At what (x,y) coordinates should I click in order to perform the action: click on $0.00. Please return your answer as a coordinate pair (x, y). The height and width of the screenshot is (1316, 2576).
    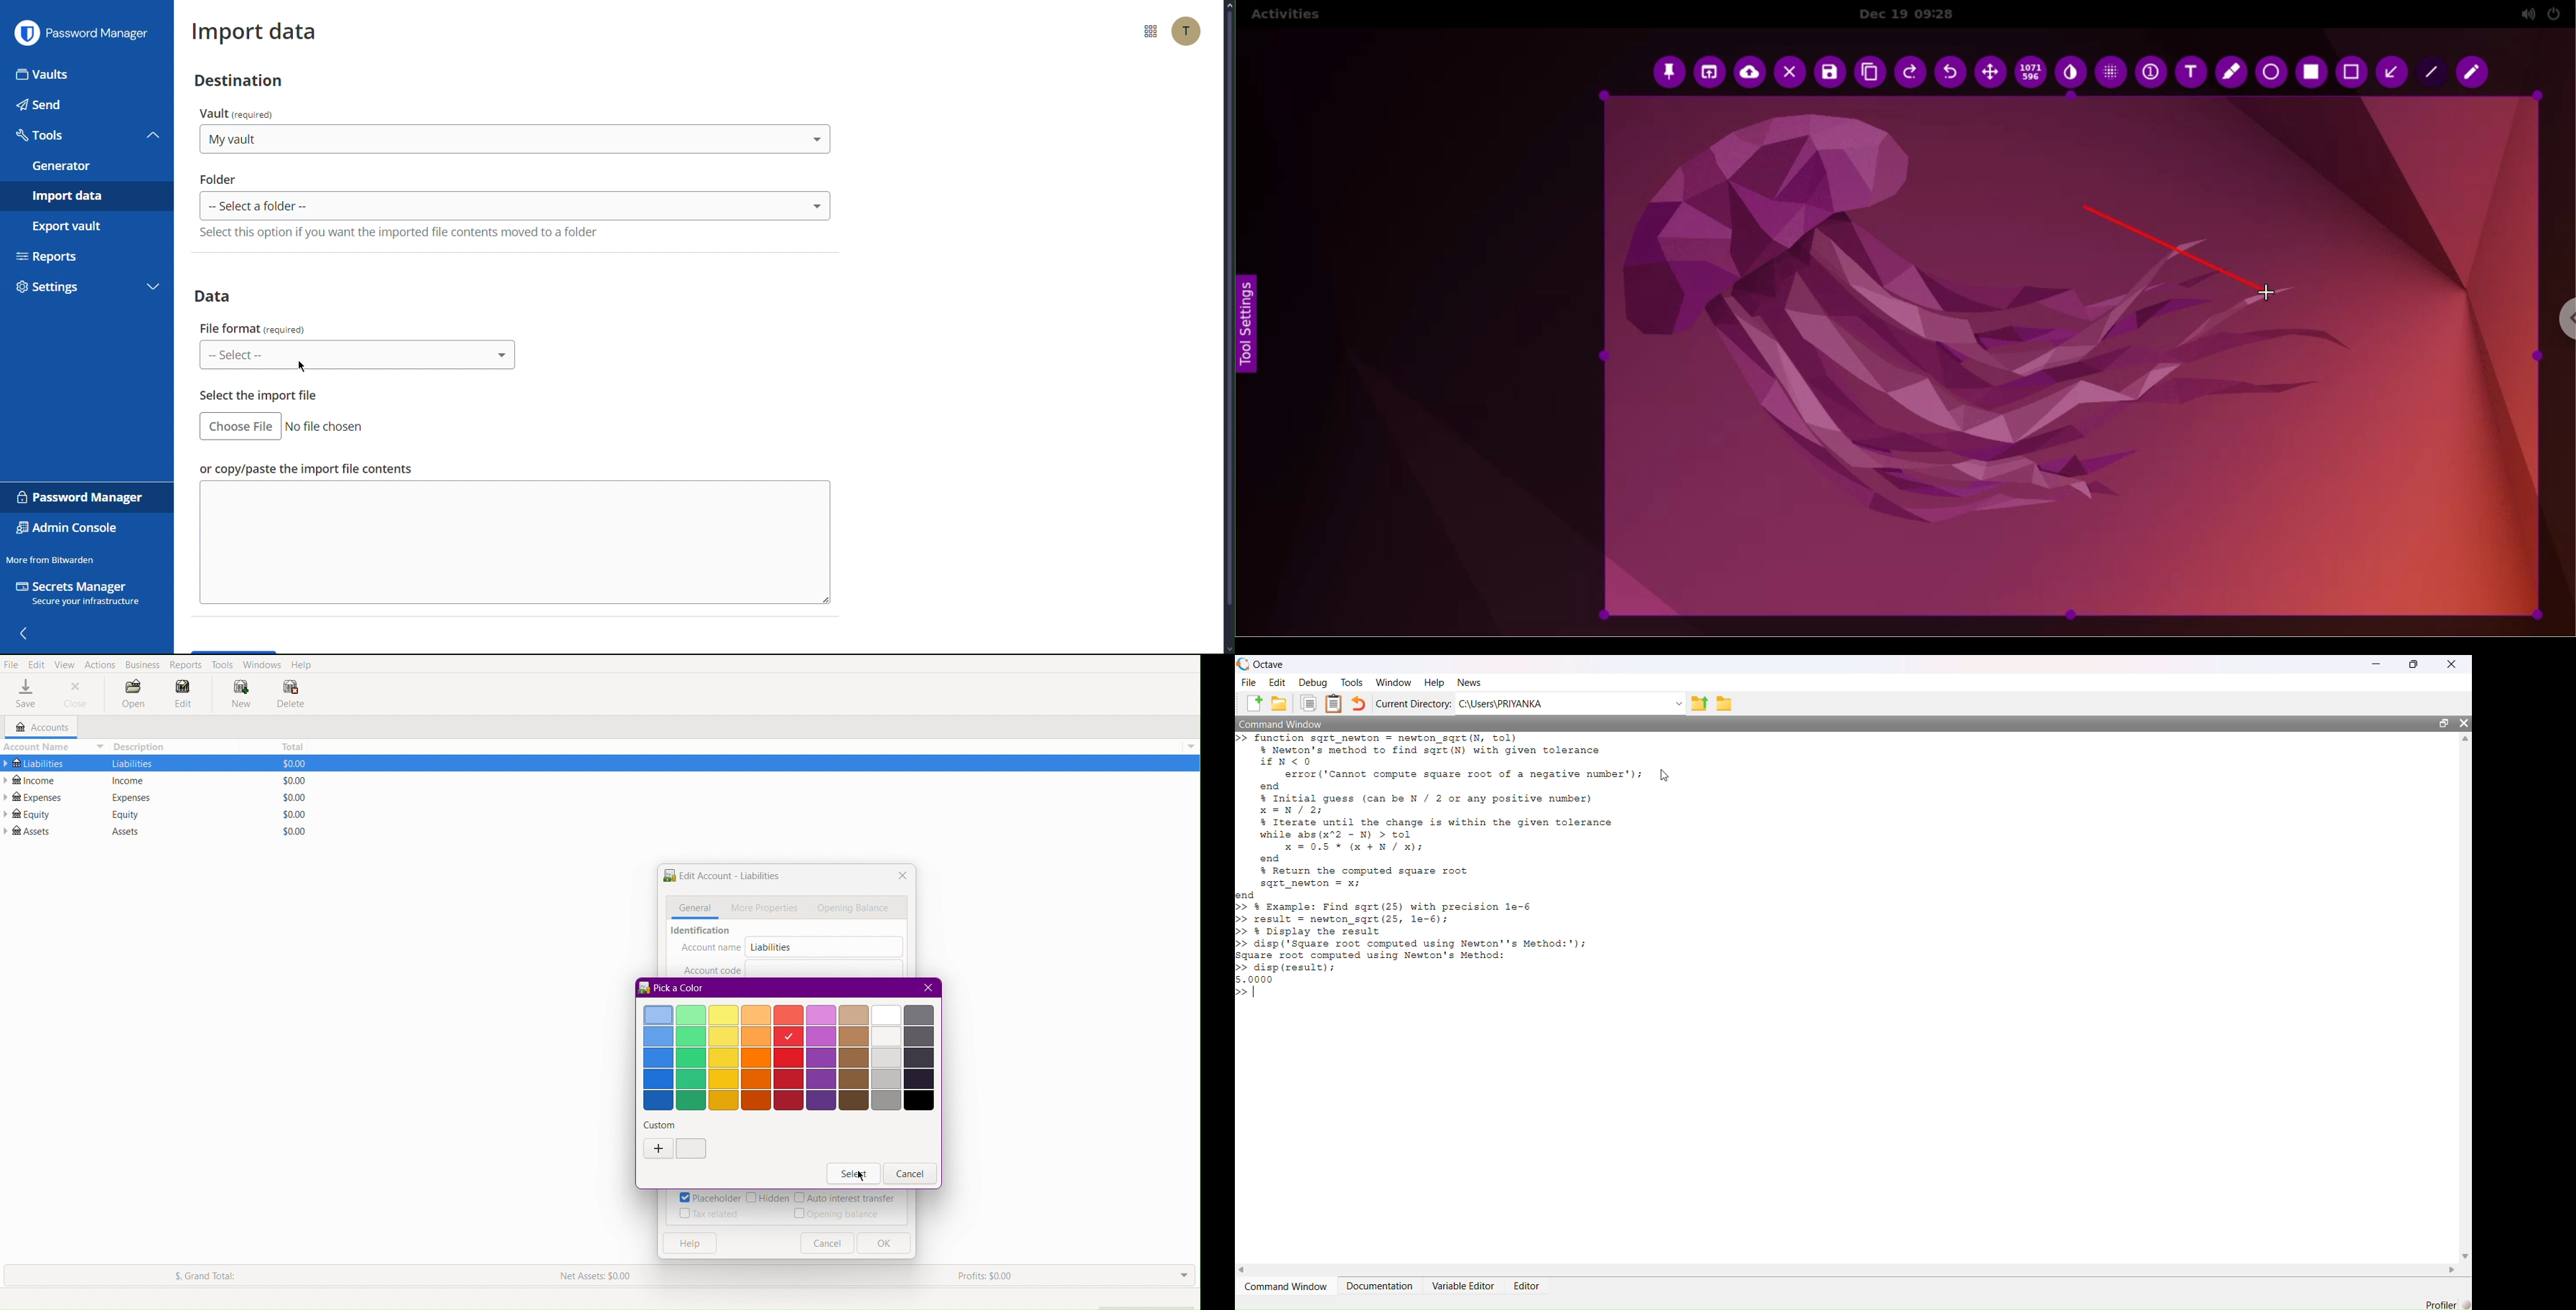
    Looking at the image, I should click on (289, 798).